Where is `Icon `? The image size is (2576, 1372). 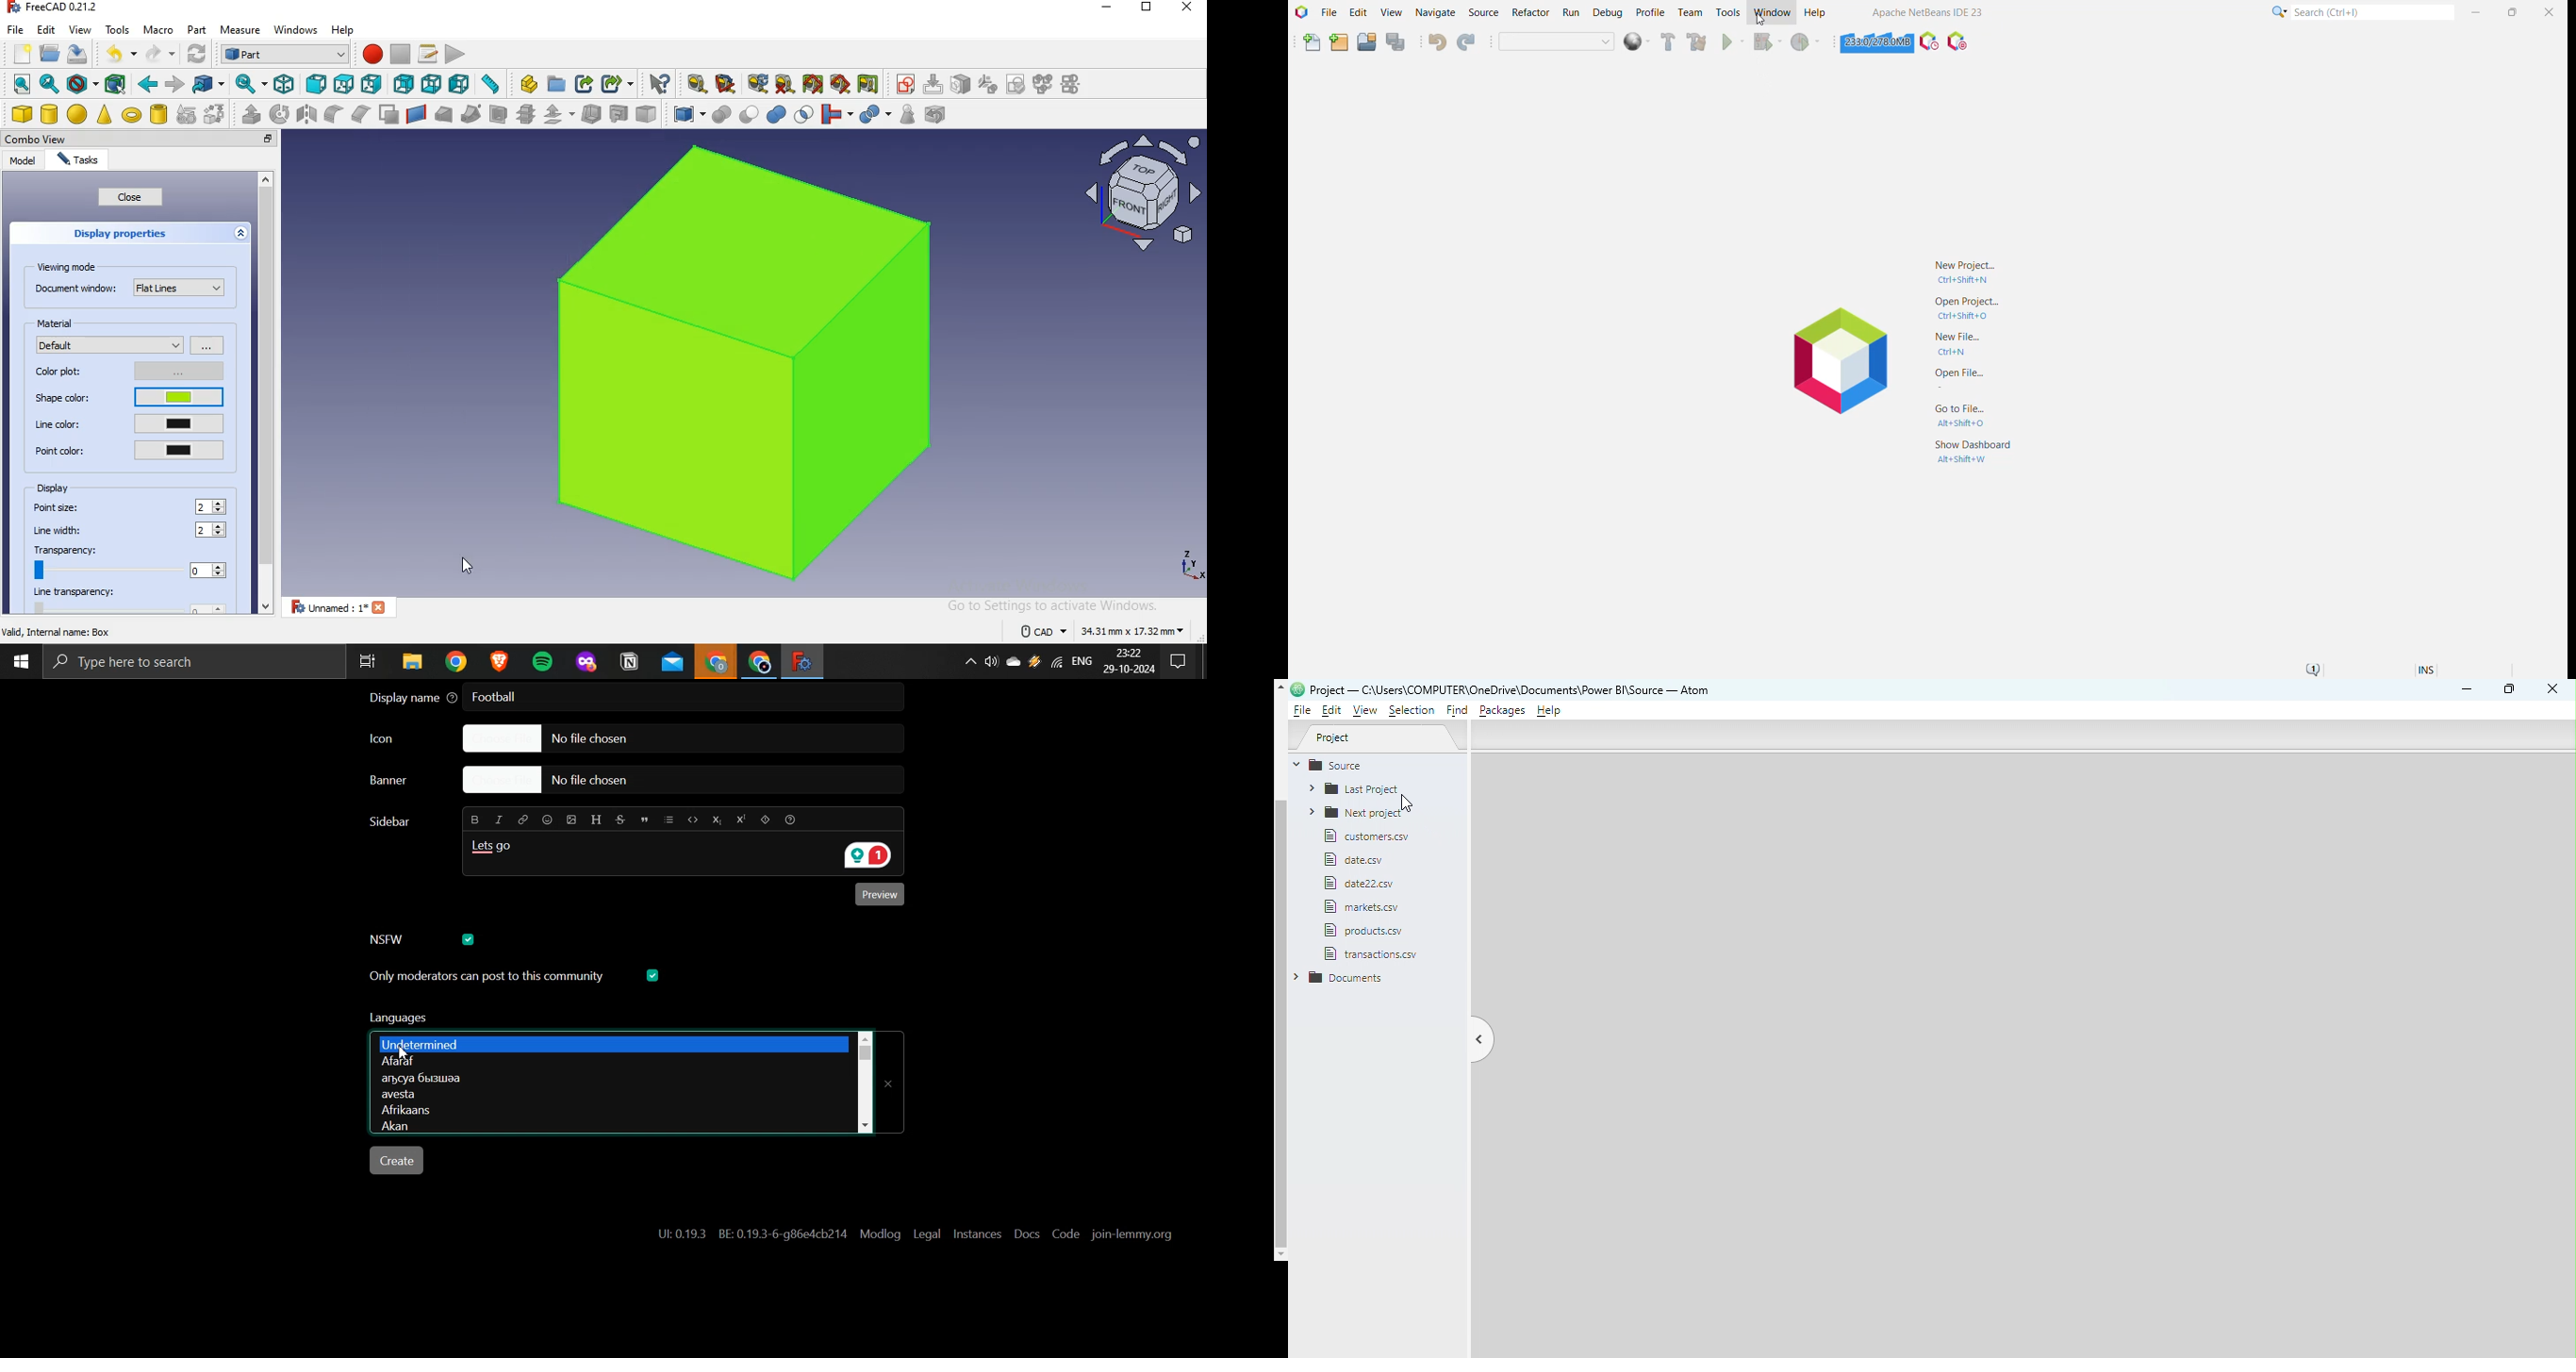
Icon  is located at coordinates (396, 739).